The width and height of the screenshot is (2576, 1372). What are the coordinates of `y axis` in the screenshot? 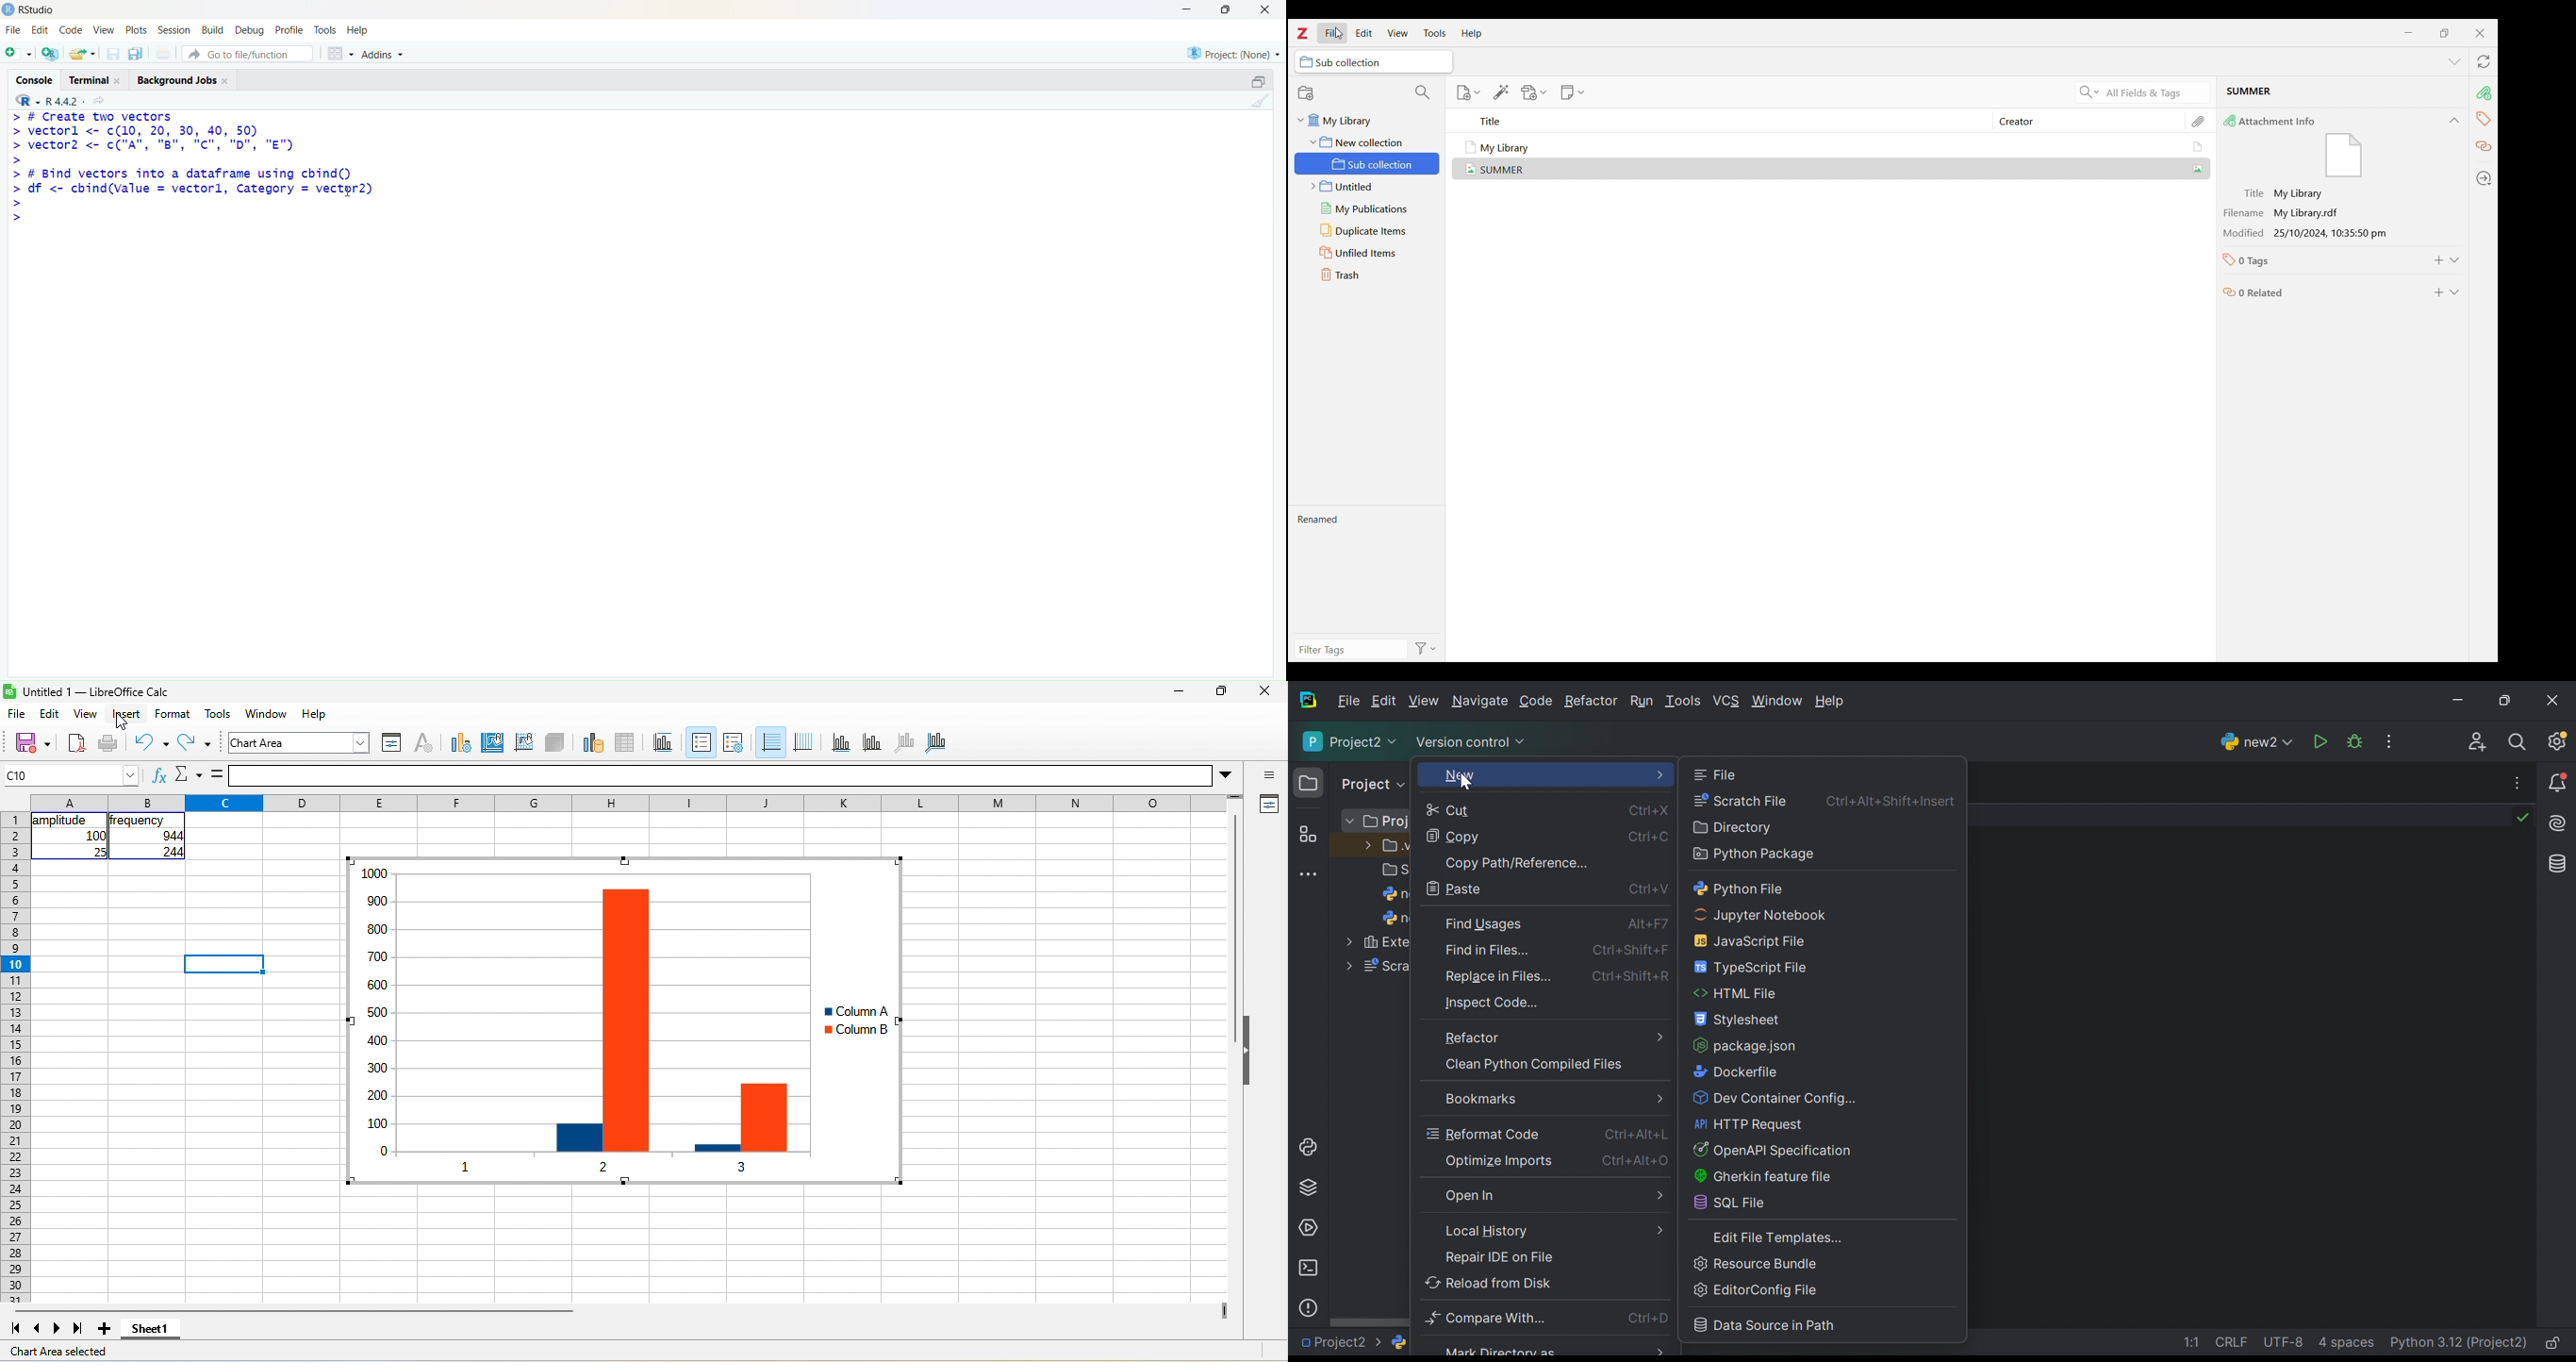 It's located at (870, 741).